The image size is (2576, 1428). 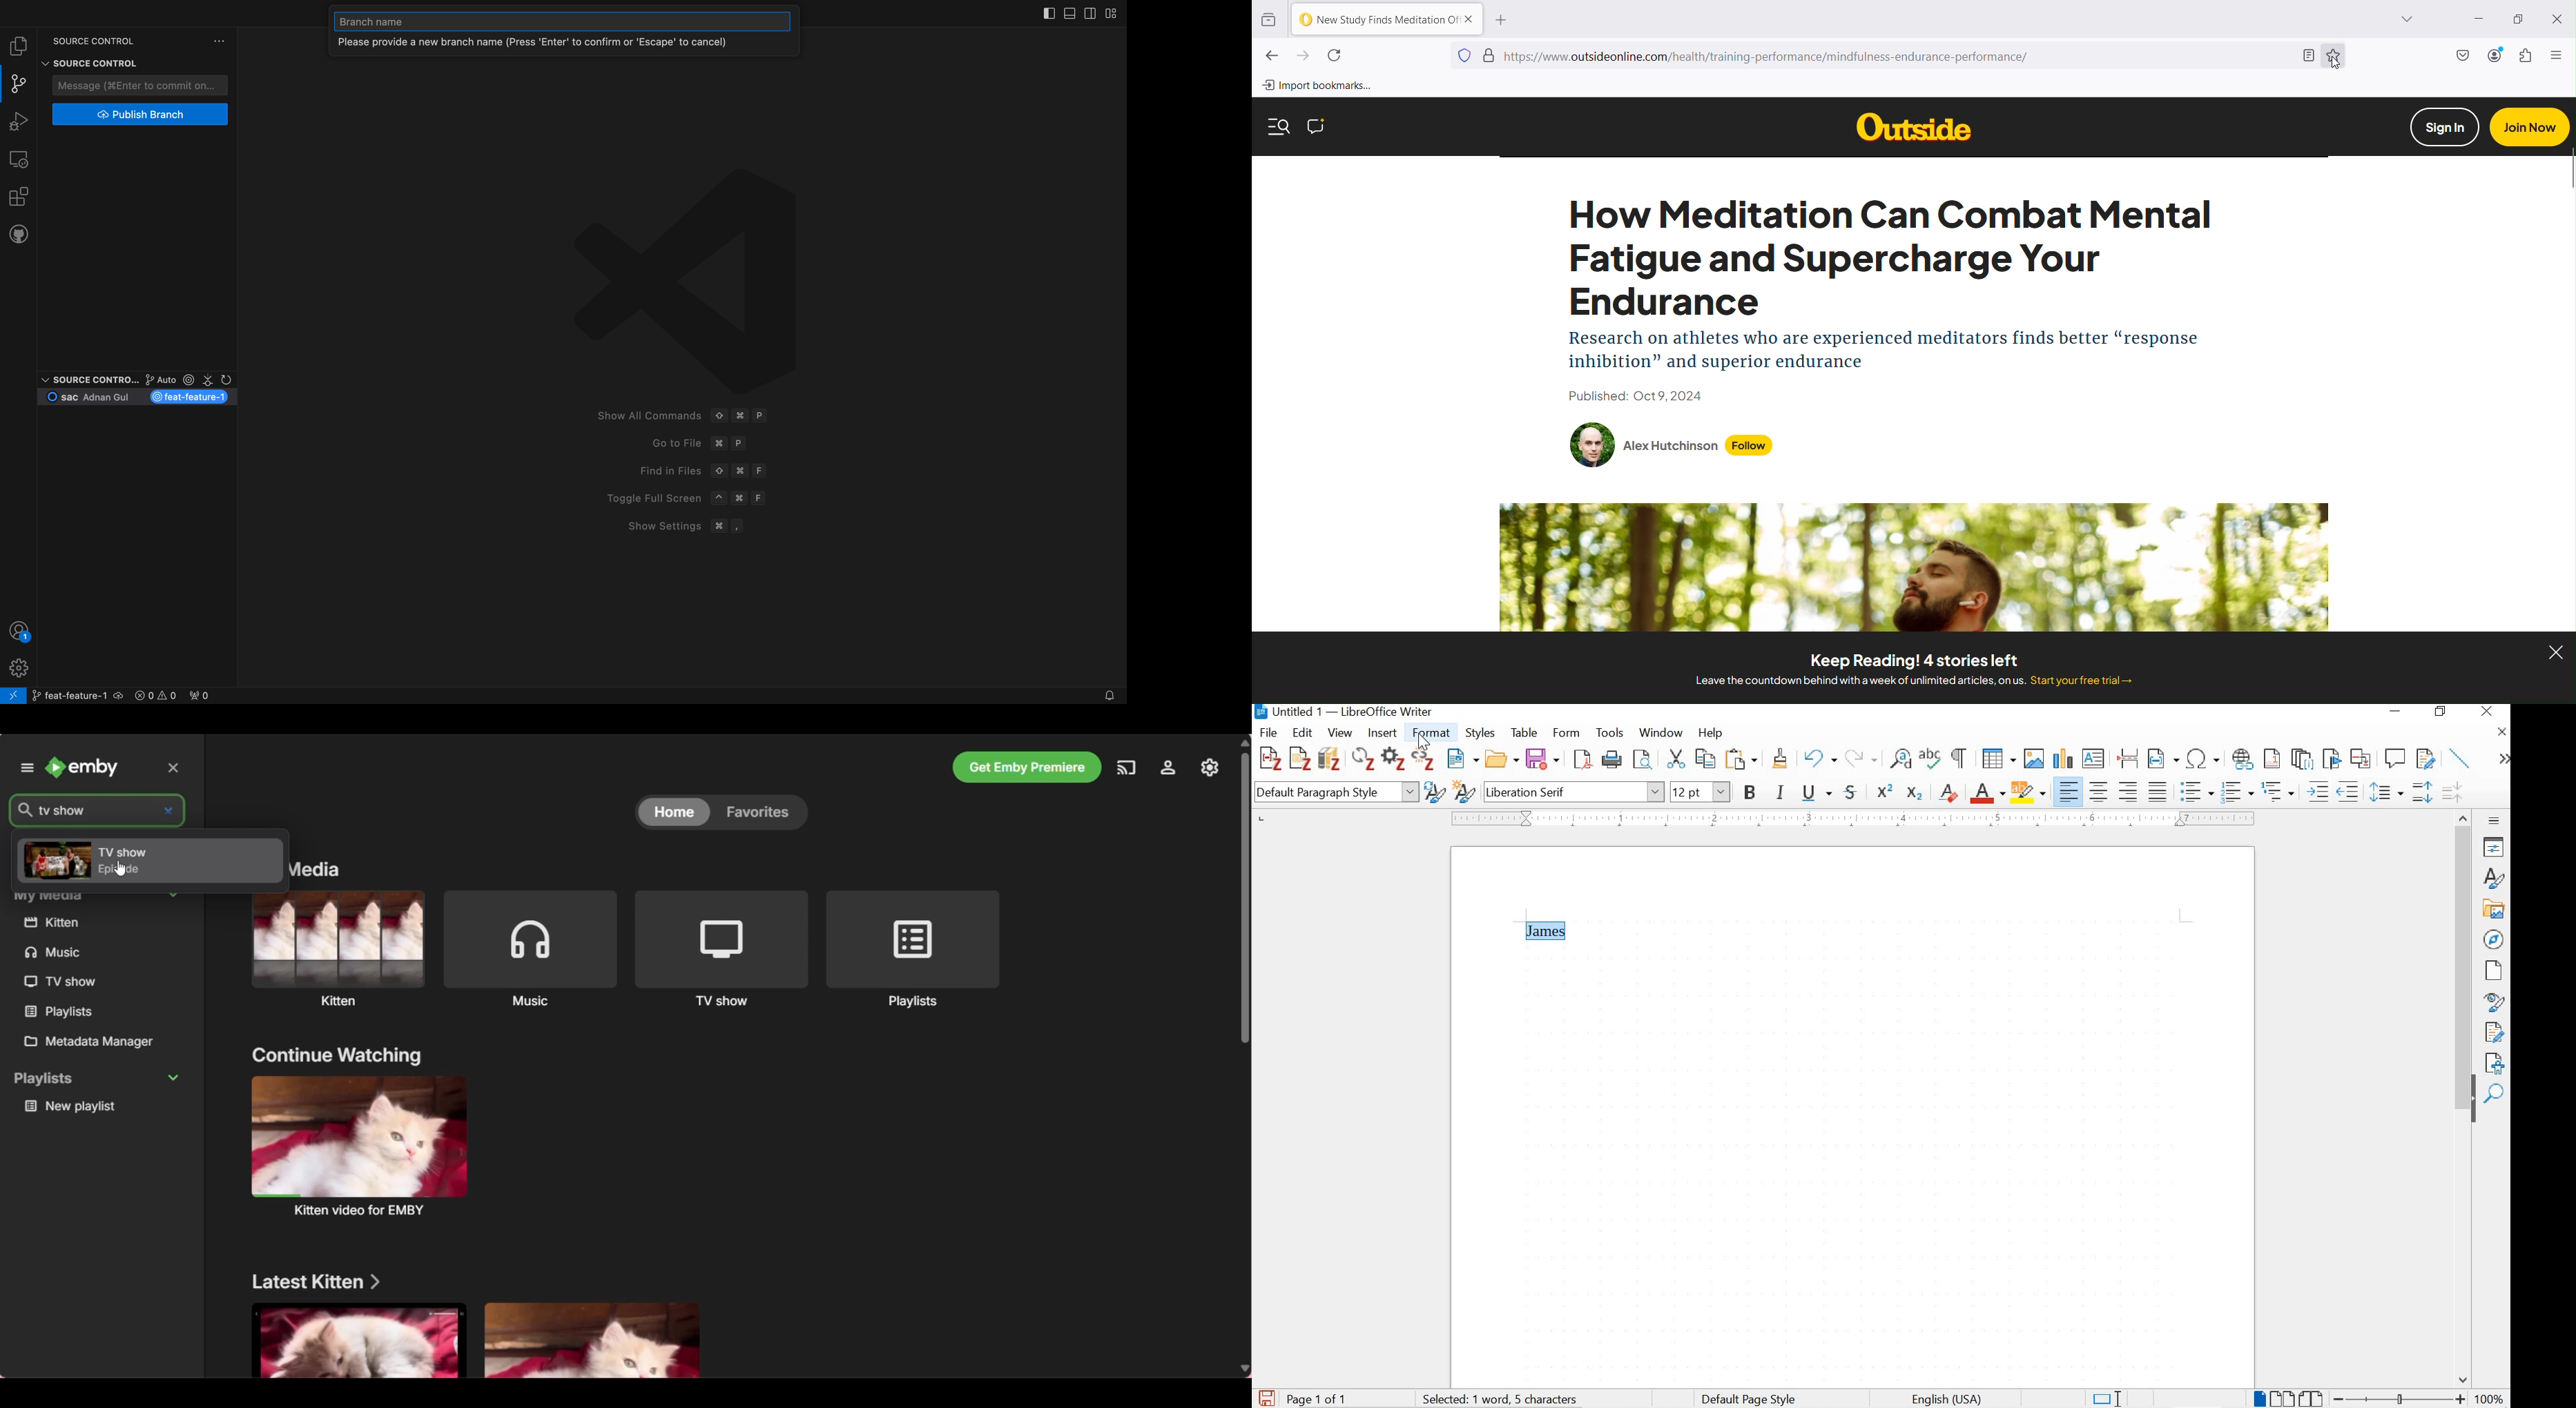 I want to click on Latest kitten, so click(x=315, y=1282).